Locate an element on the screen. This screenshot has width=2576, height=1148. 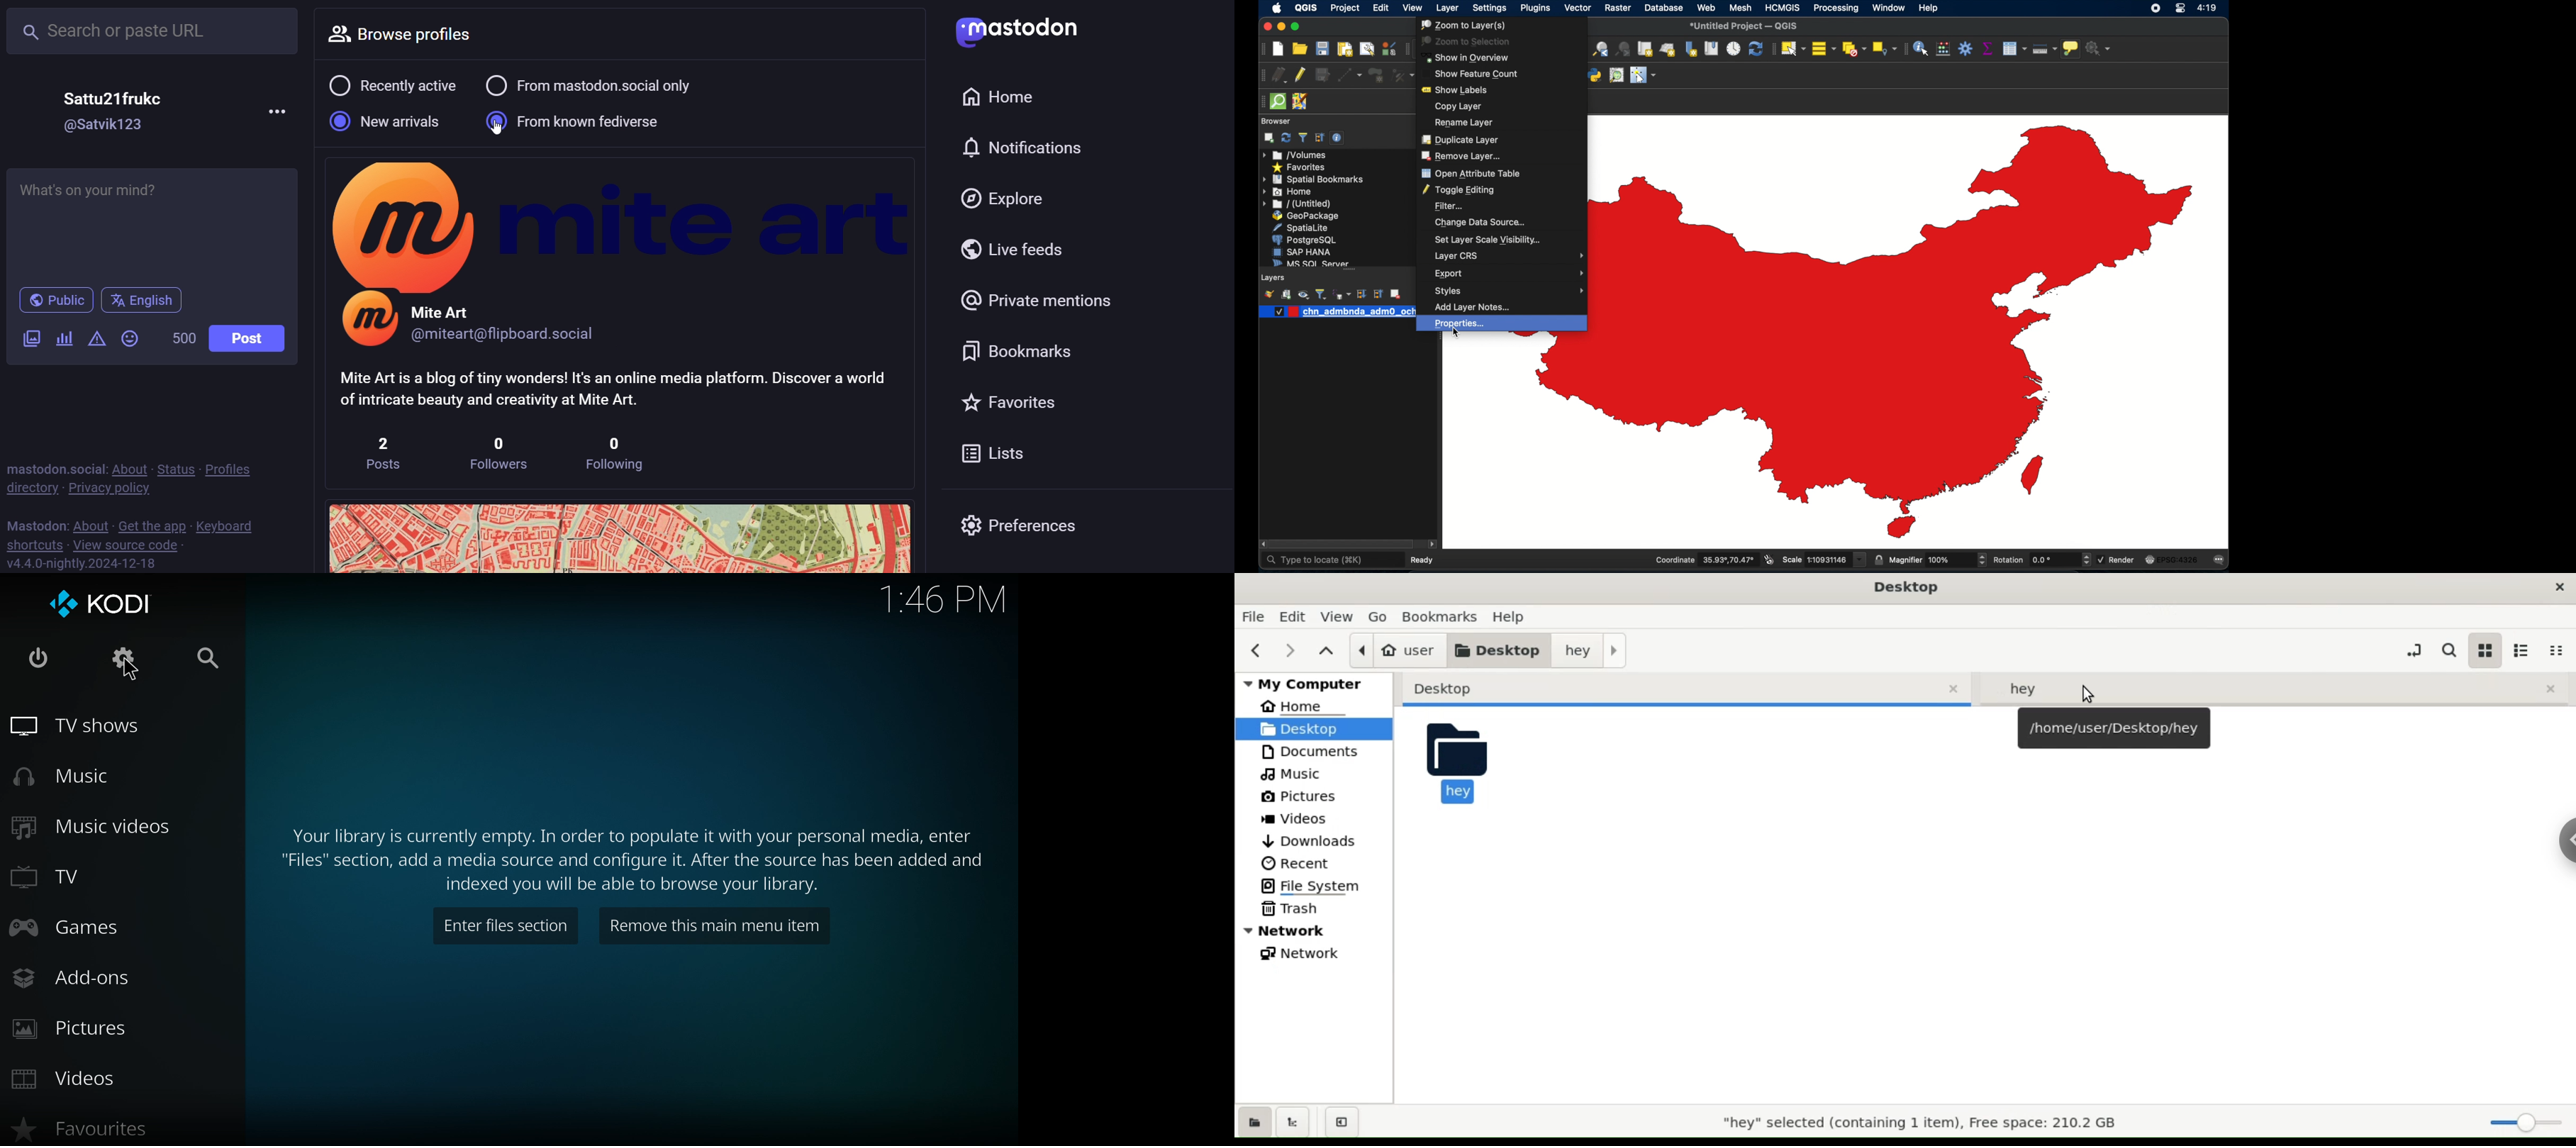
untitled menu is located at coordinates (1295, 204).